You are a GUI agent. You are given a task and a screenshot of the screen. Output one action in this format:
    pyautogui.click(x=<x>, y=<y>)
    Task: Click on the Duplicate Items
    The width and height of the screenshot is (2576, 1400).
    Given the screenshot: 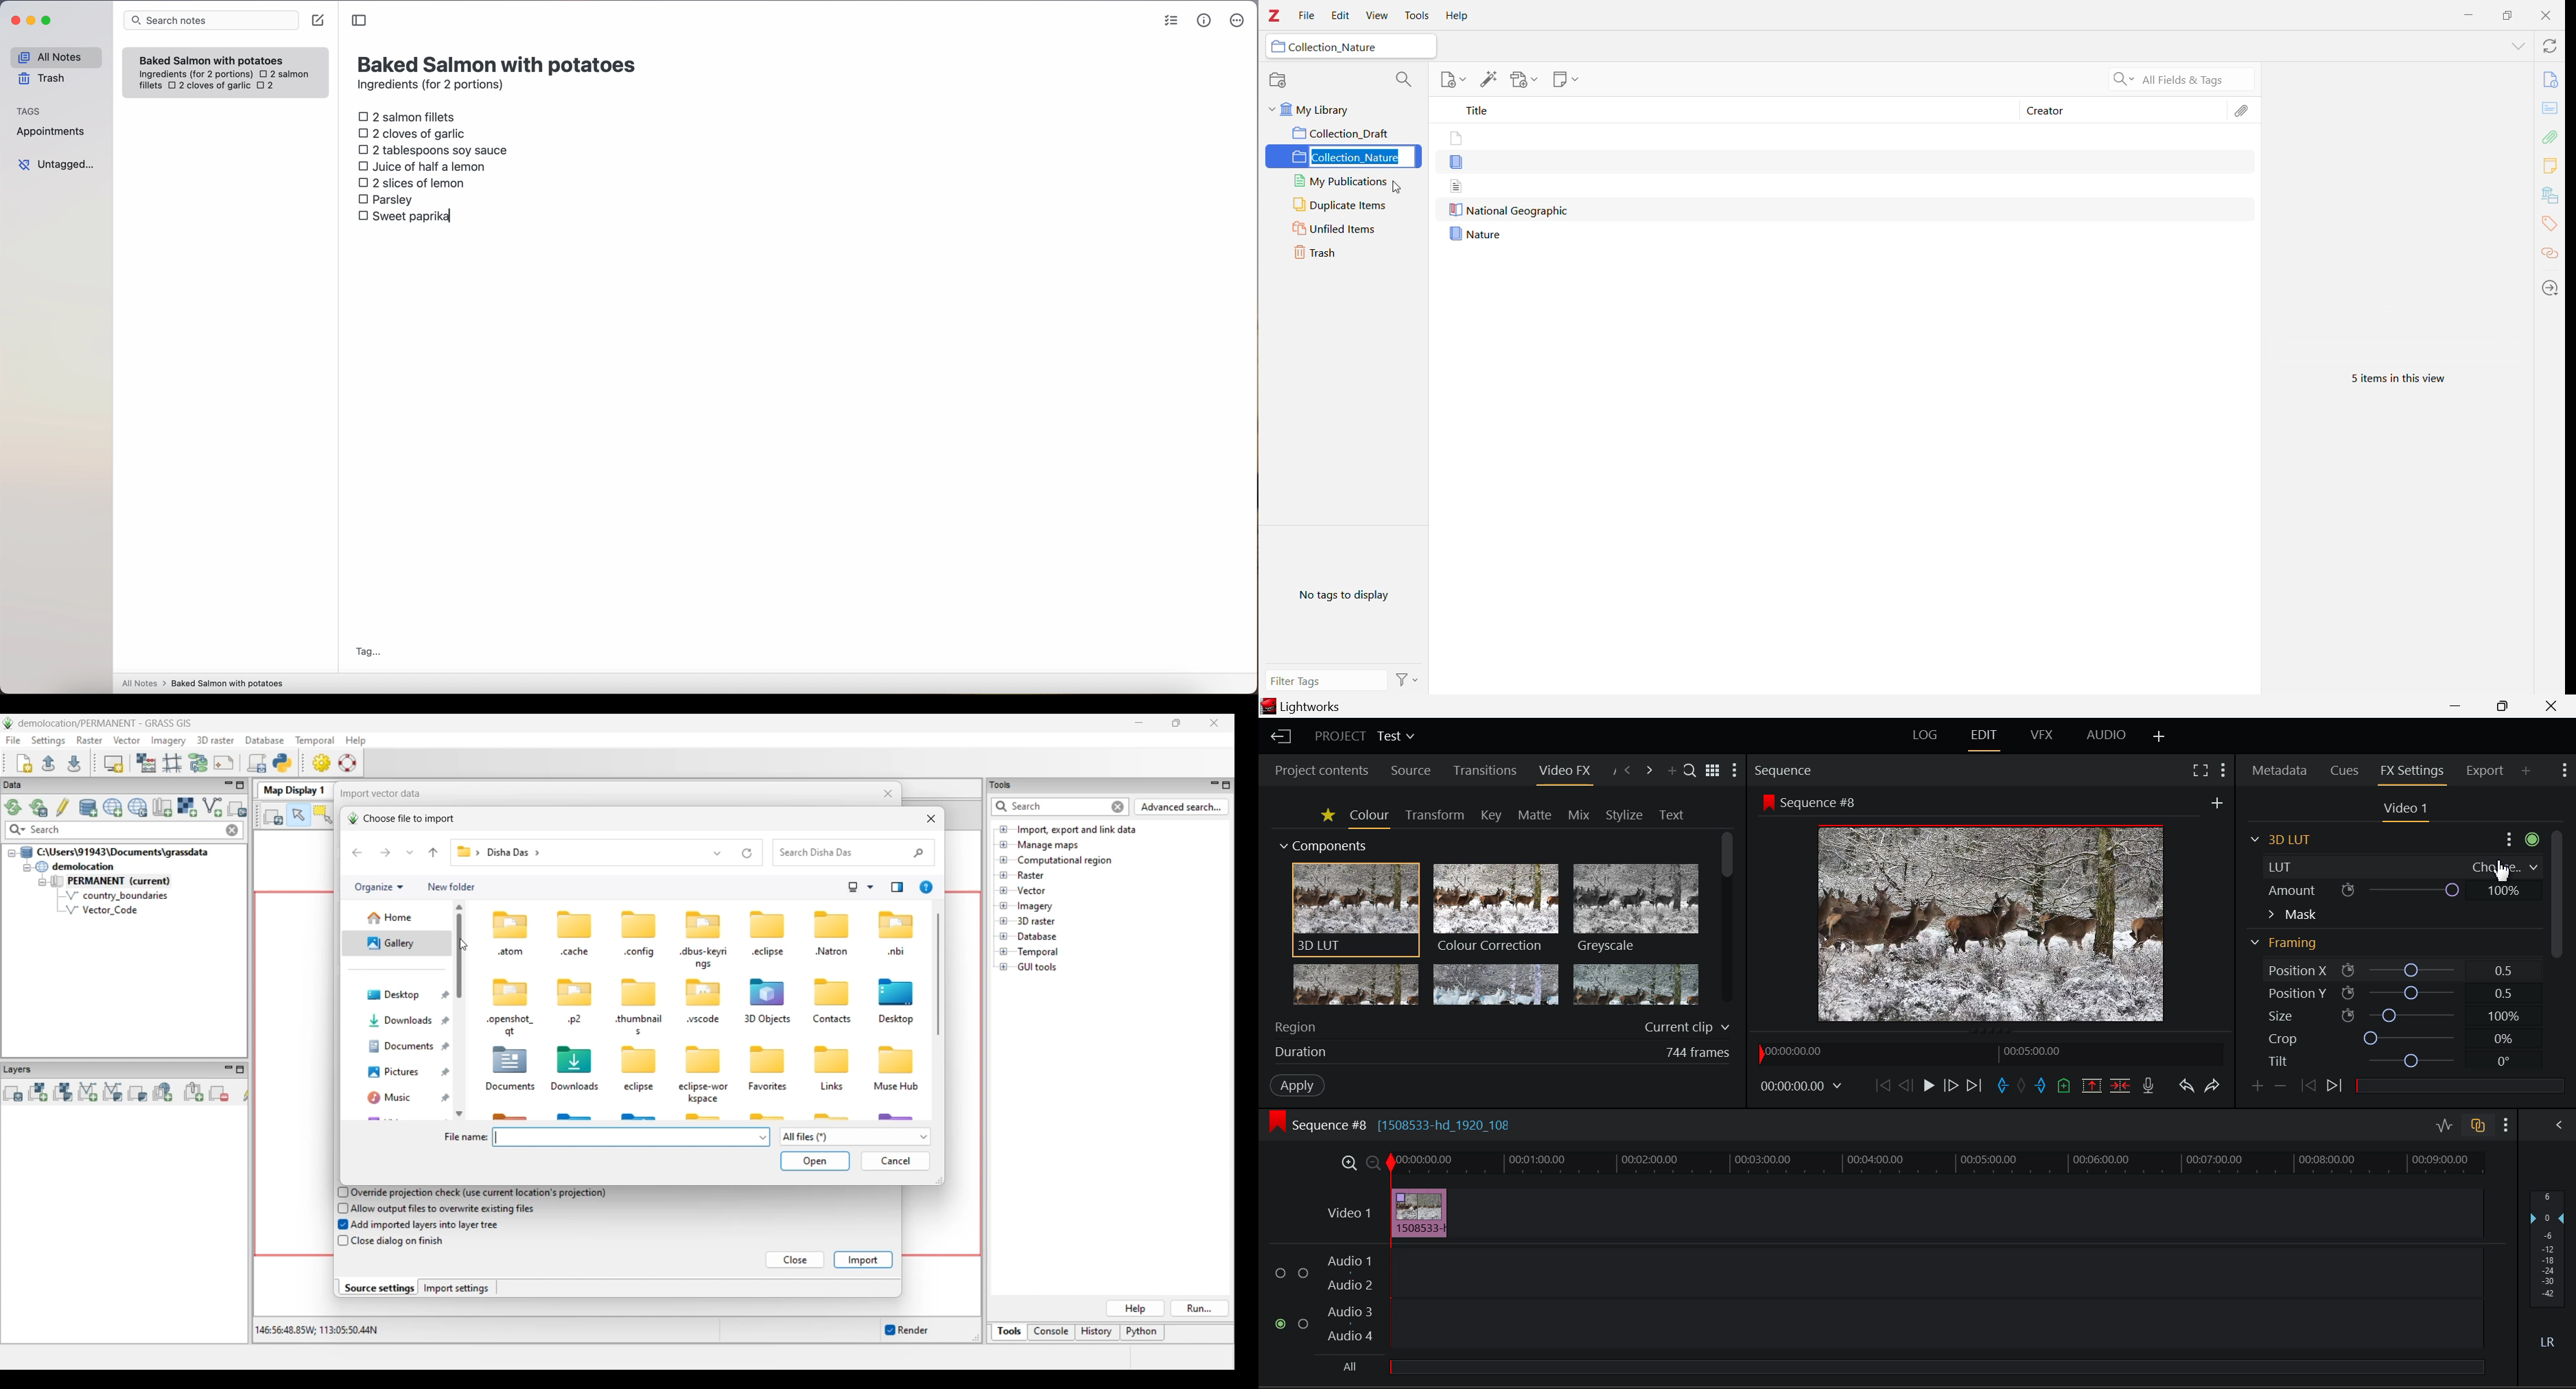 What is the action you would take?
    pyautogui.click(x=1344, y=205)
    